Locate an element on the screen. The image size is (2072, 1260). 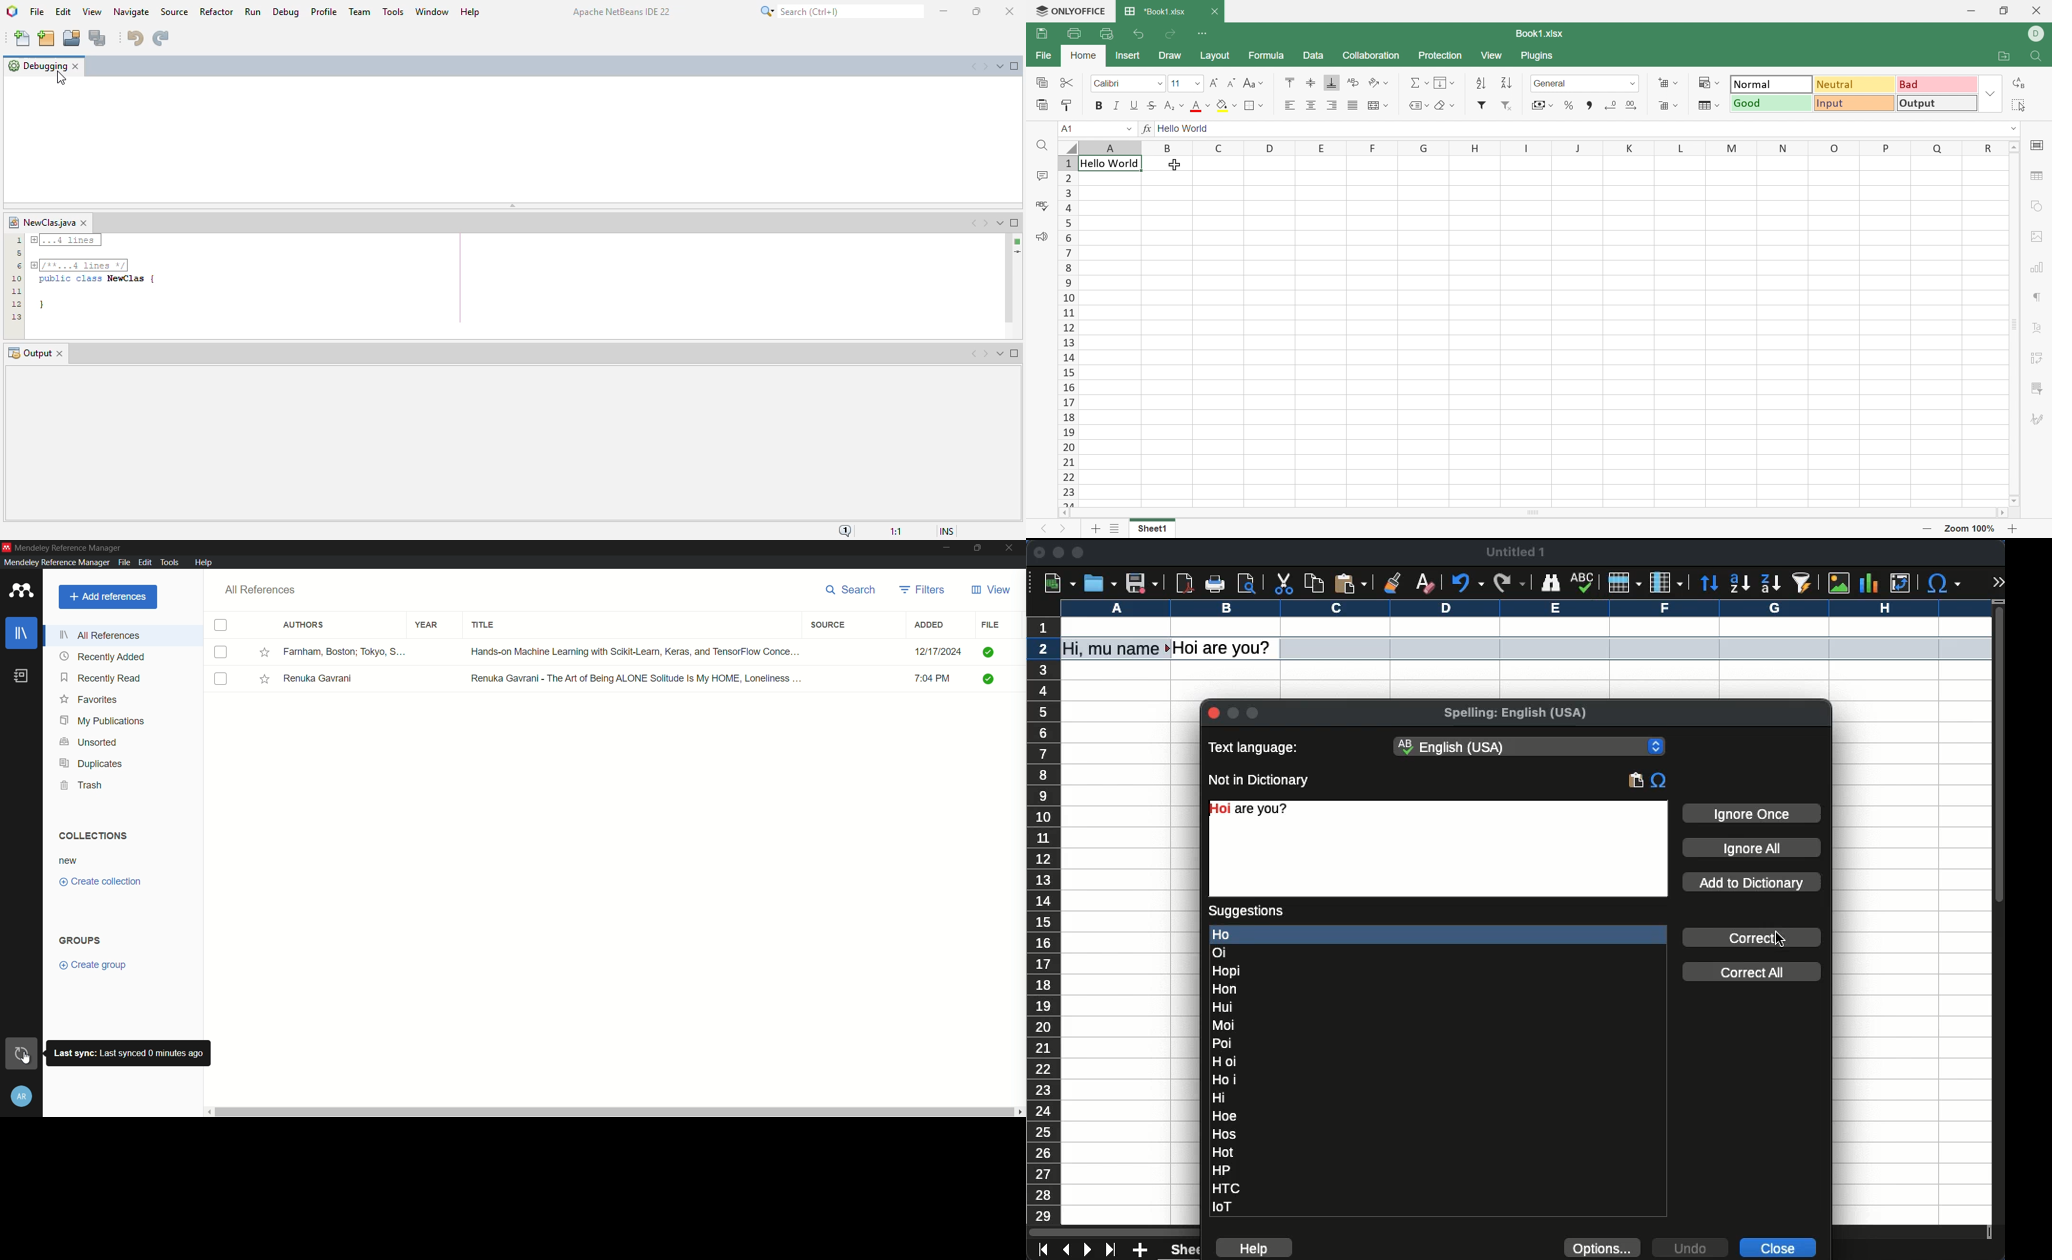
trash is located at coordinates (82, 786).